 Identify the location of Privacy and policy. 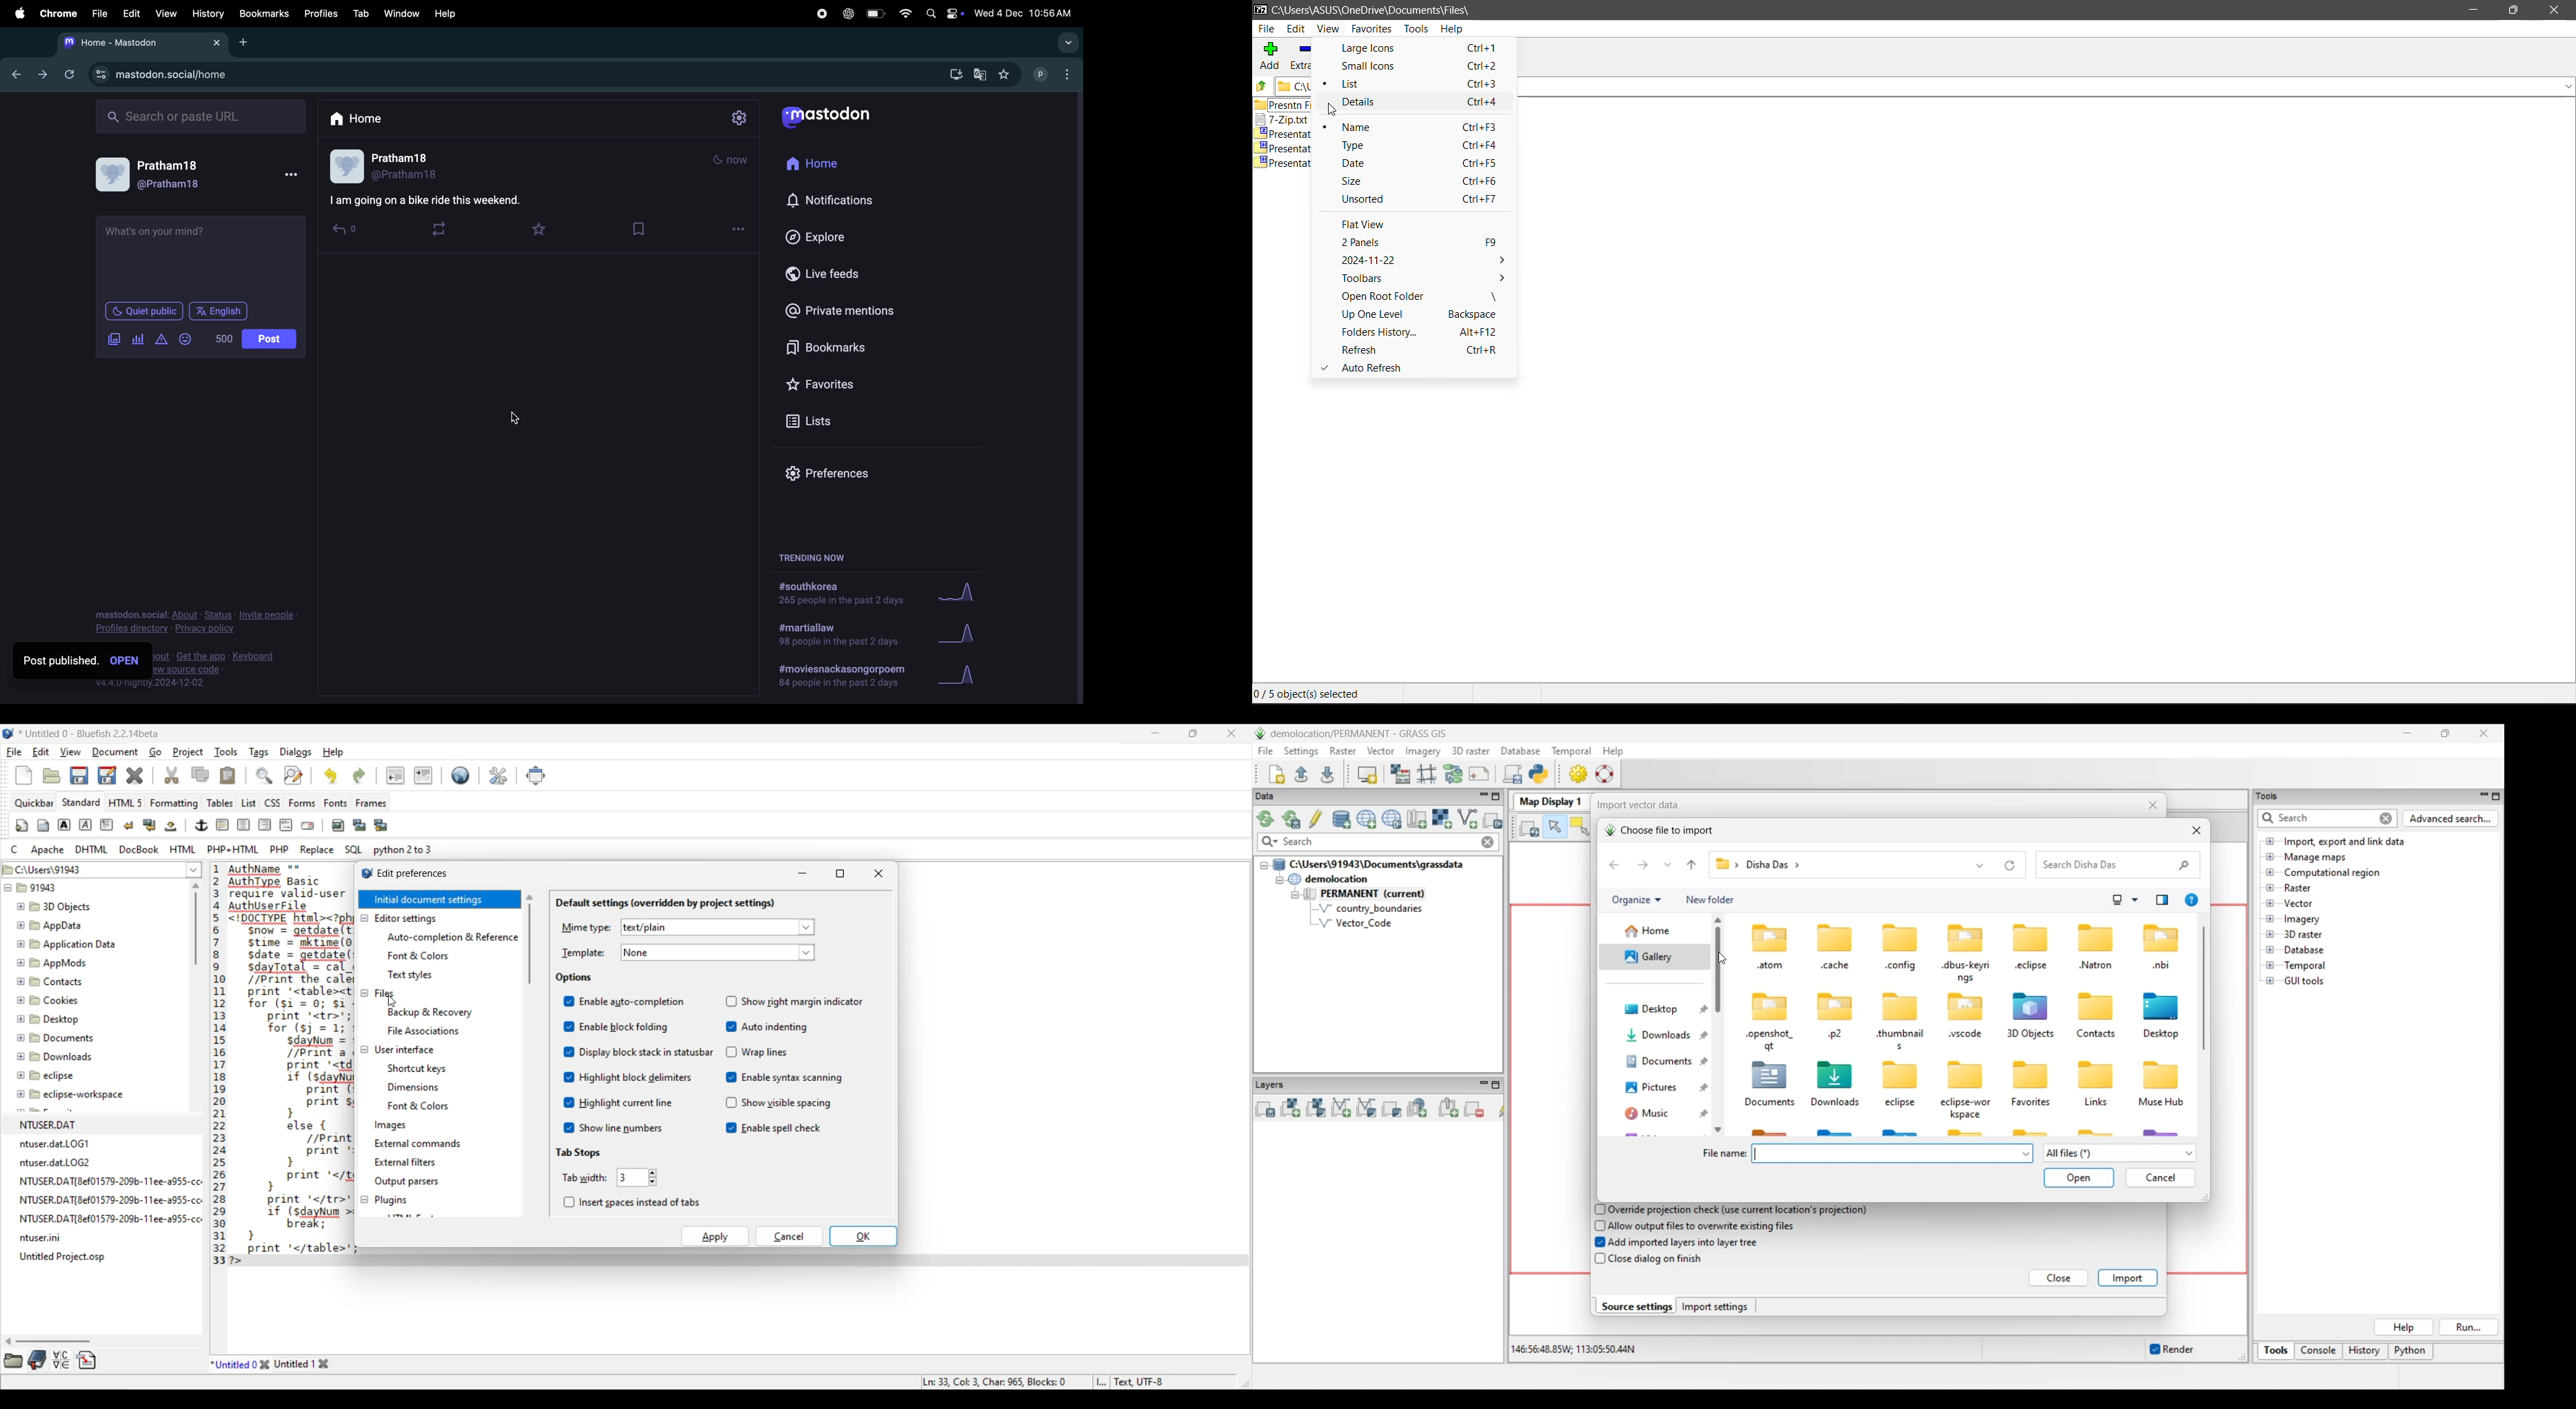
(203, 622).